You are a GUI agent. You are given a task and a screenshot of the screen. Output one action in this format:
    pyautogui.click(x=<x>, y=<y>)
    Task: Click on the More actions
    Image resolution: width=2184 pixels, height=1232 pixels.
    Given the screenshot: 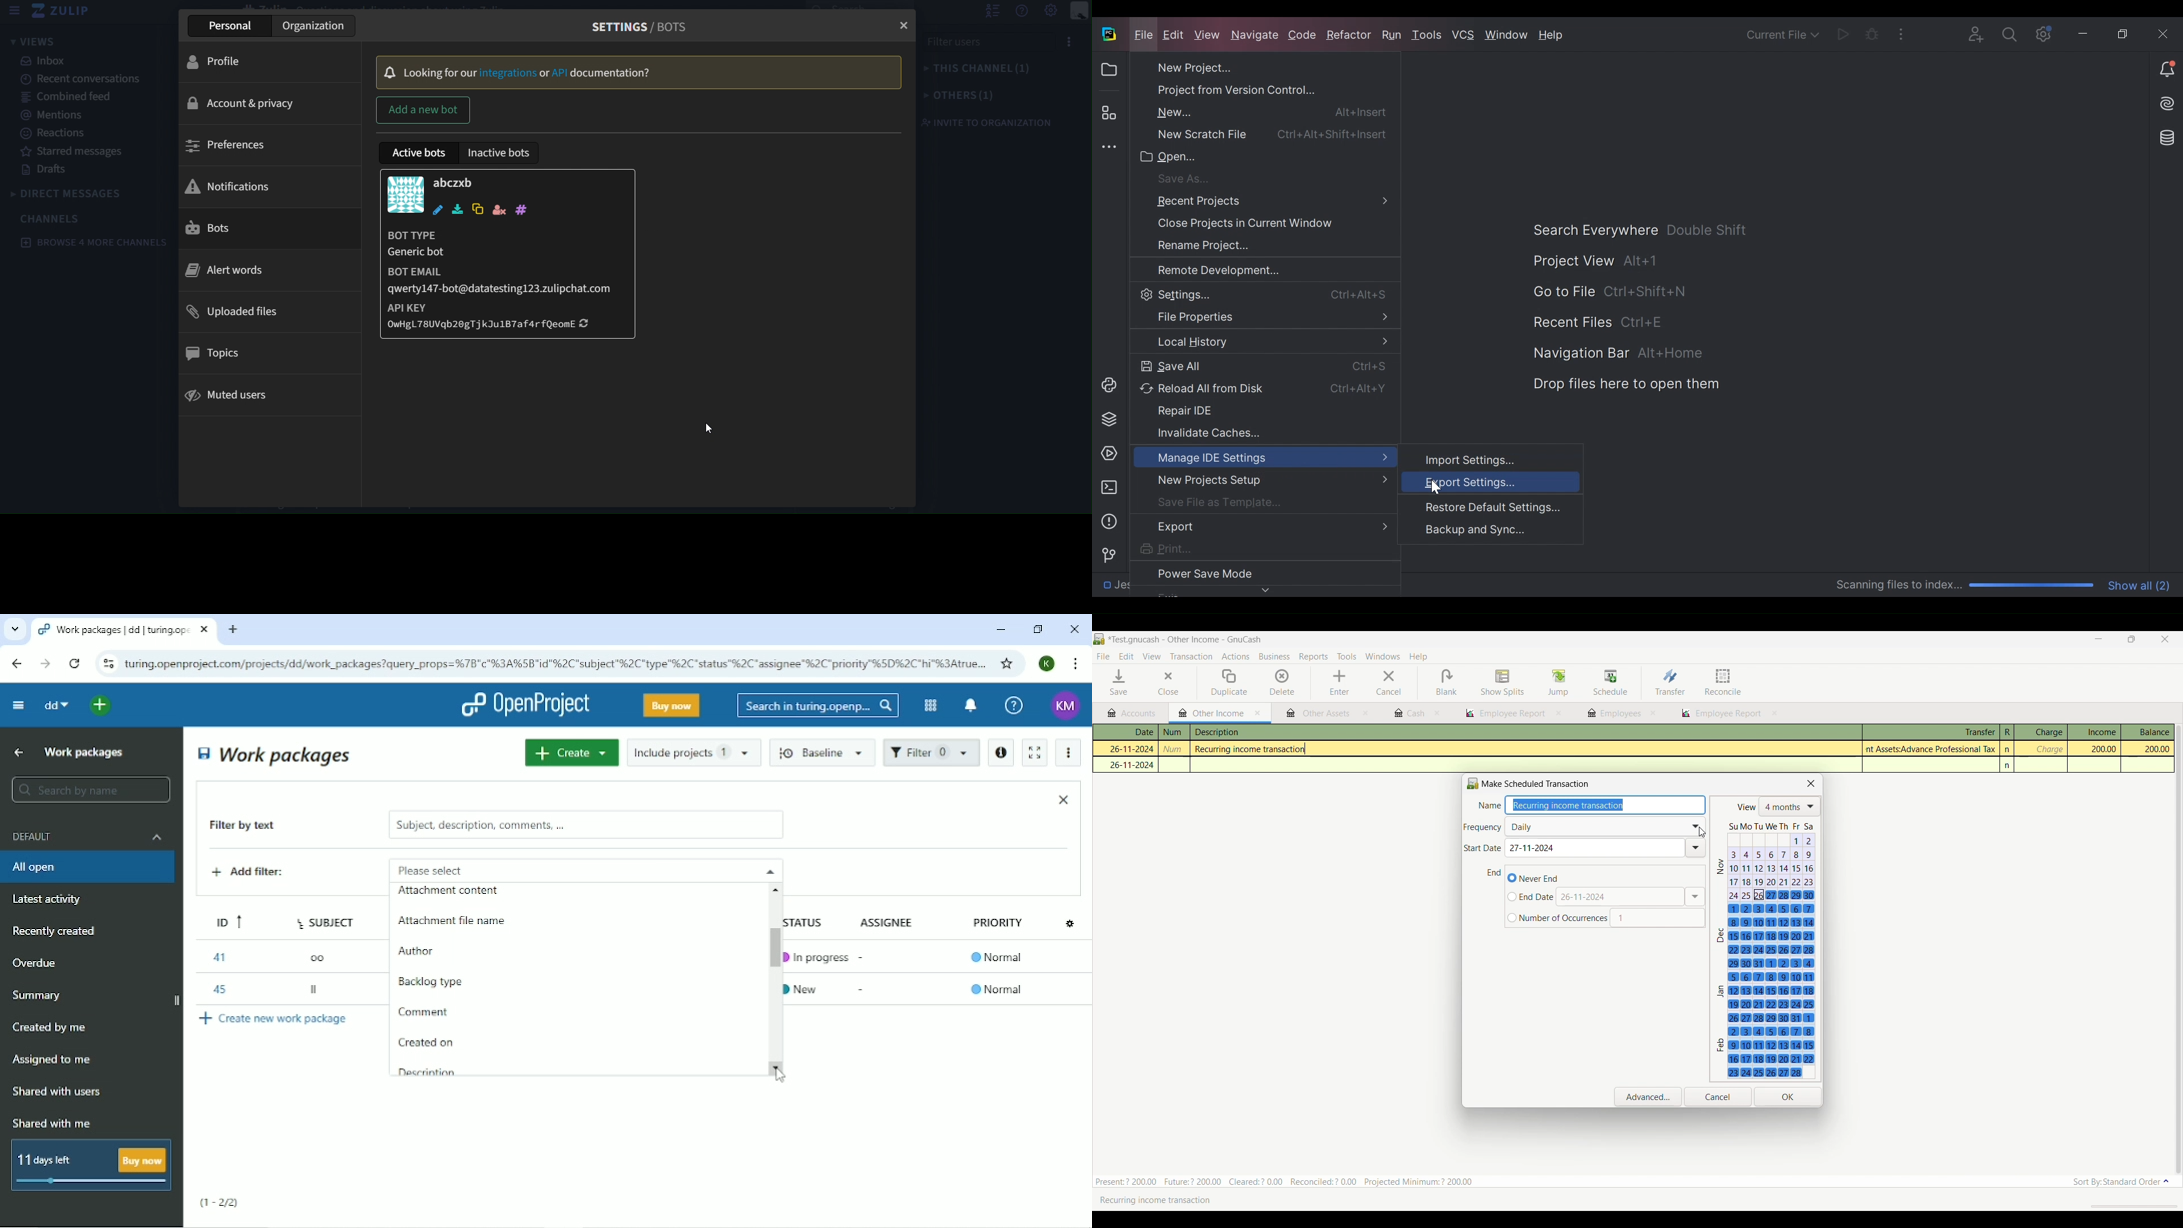 What is the action you would take?
    pyautogui.click(x=1070, y=753)
    